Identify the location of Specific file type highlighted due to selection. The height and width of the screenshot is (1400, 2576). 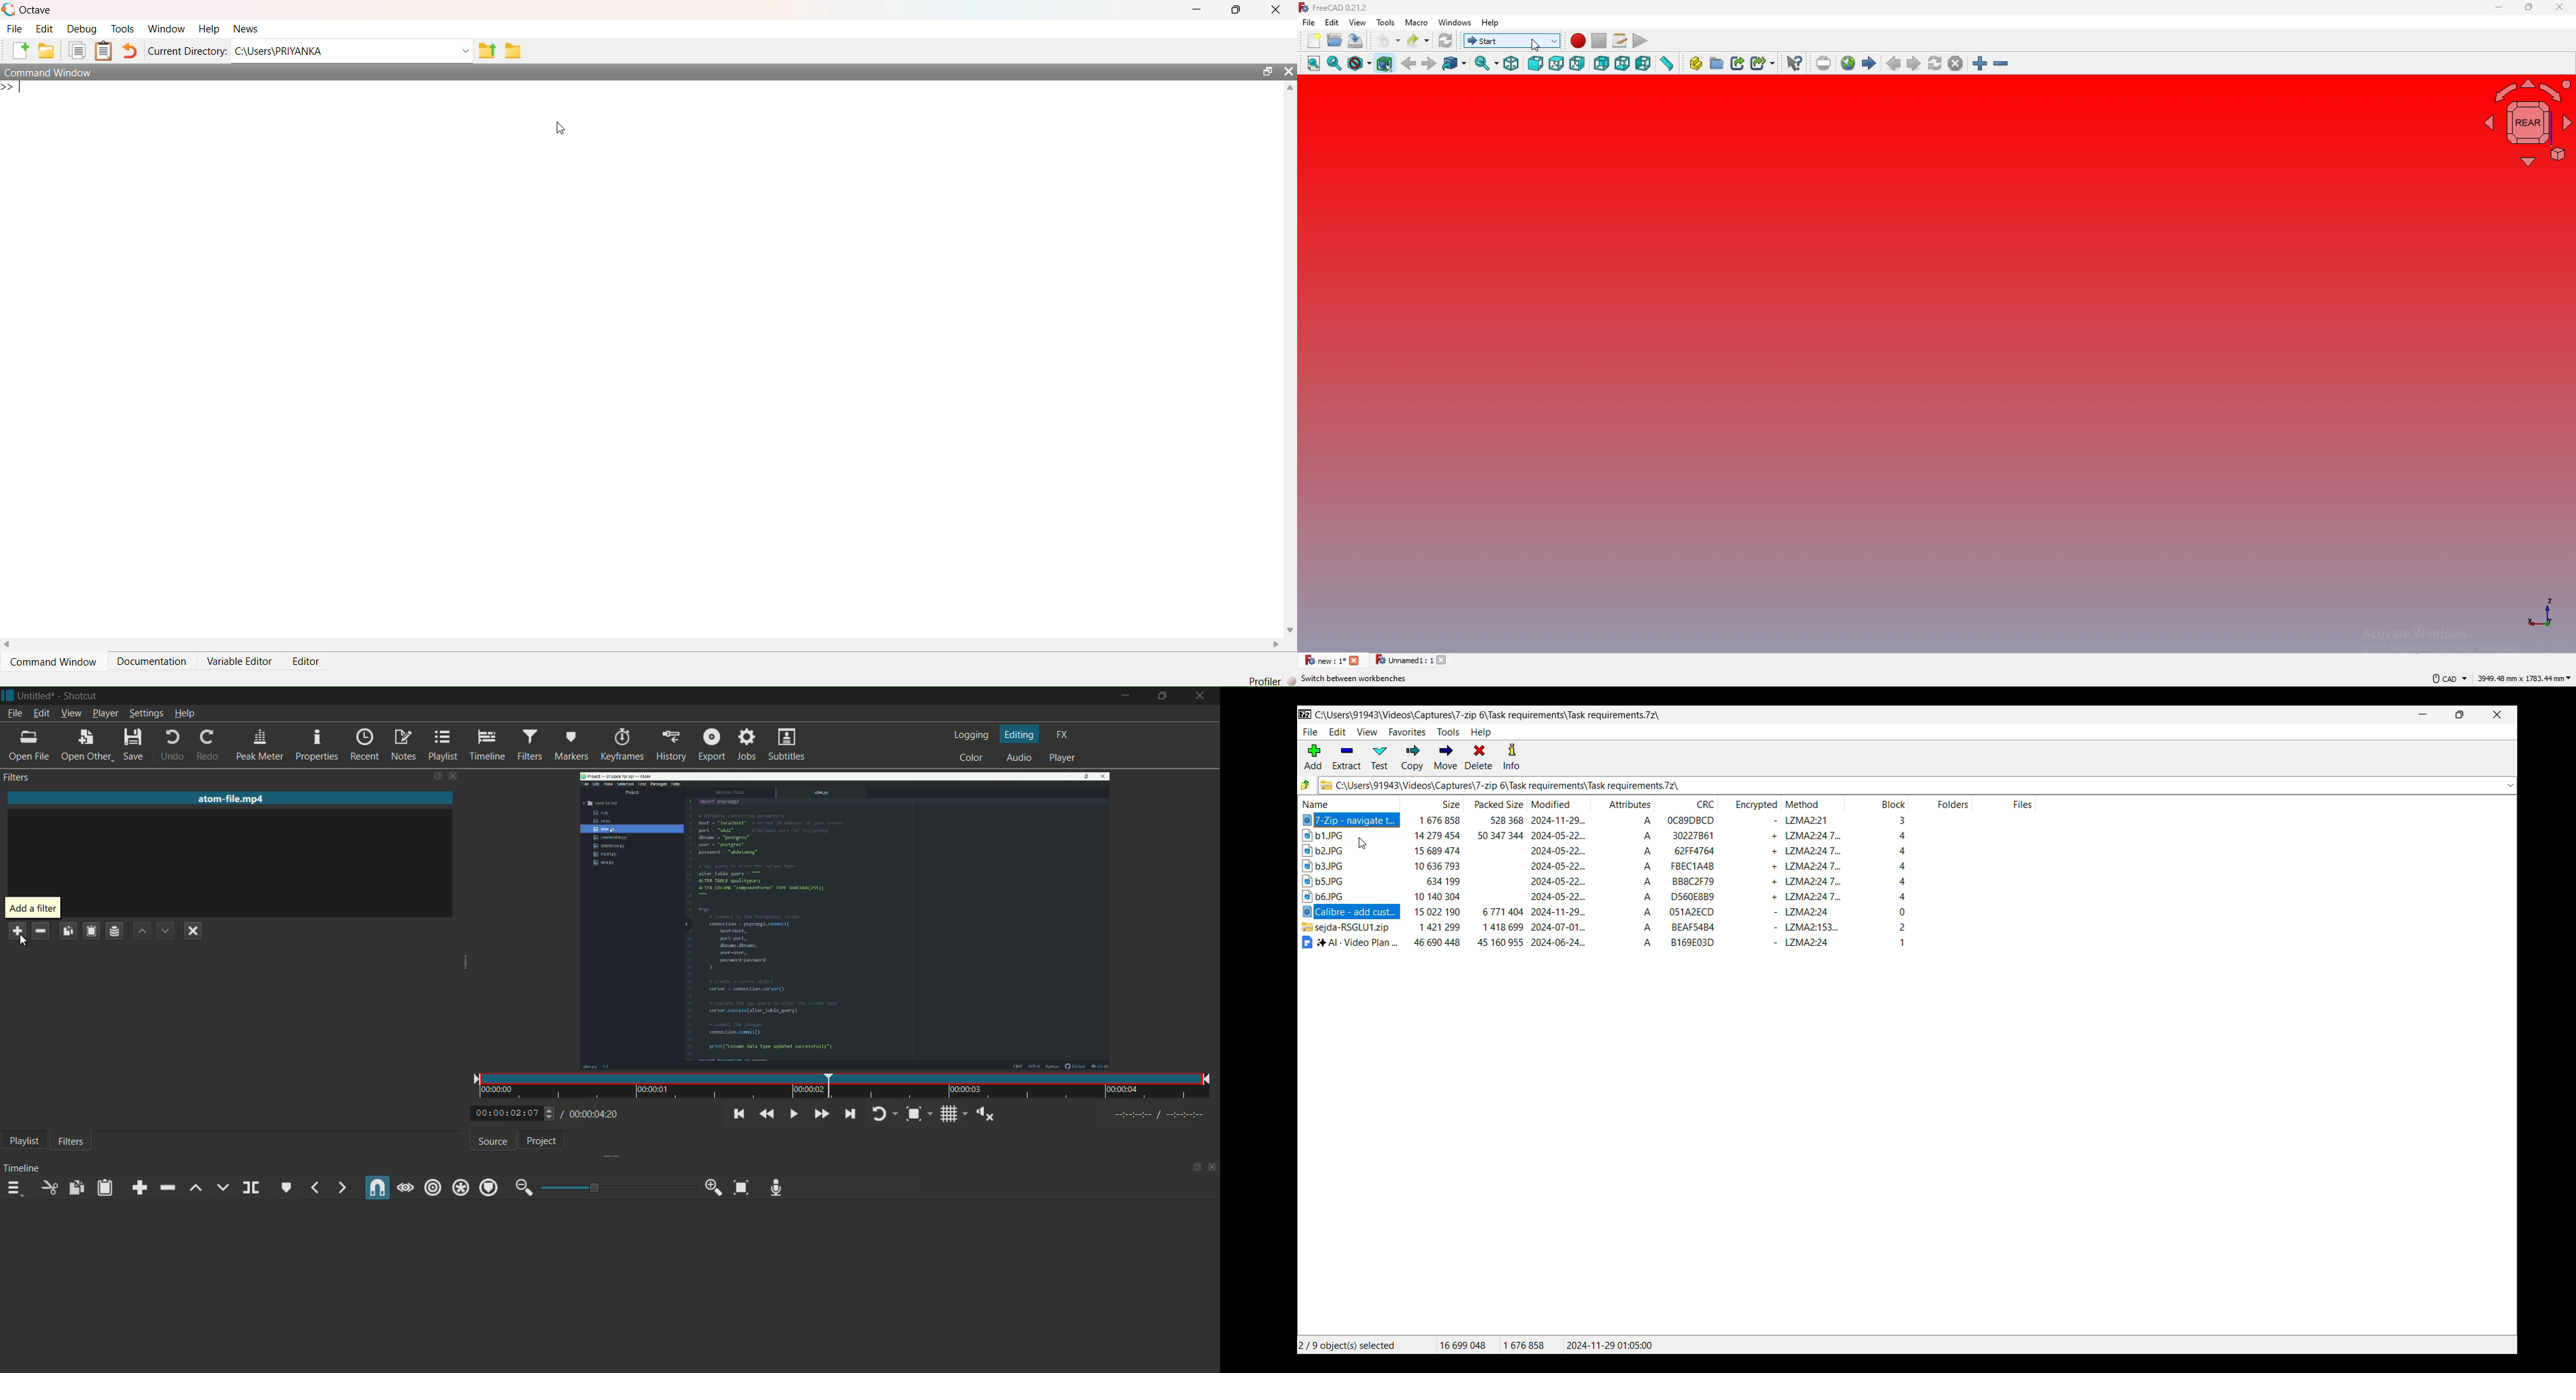
(1350, 912).